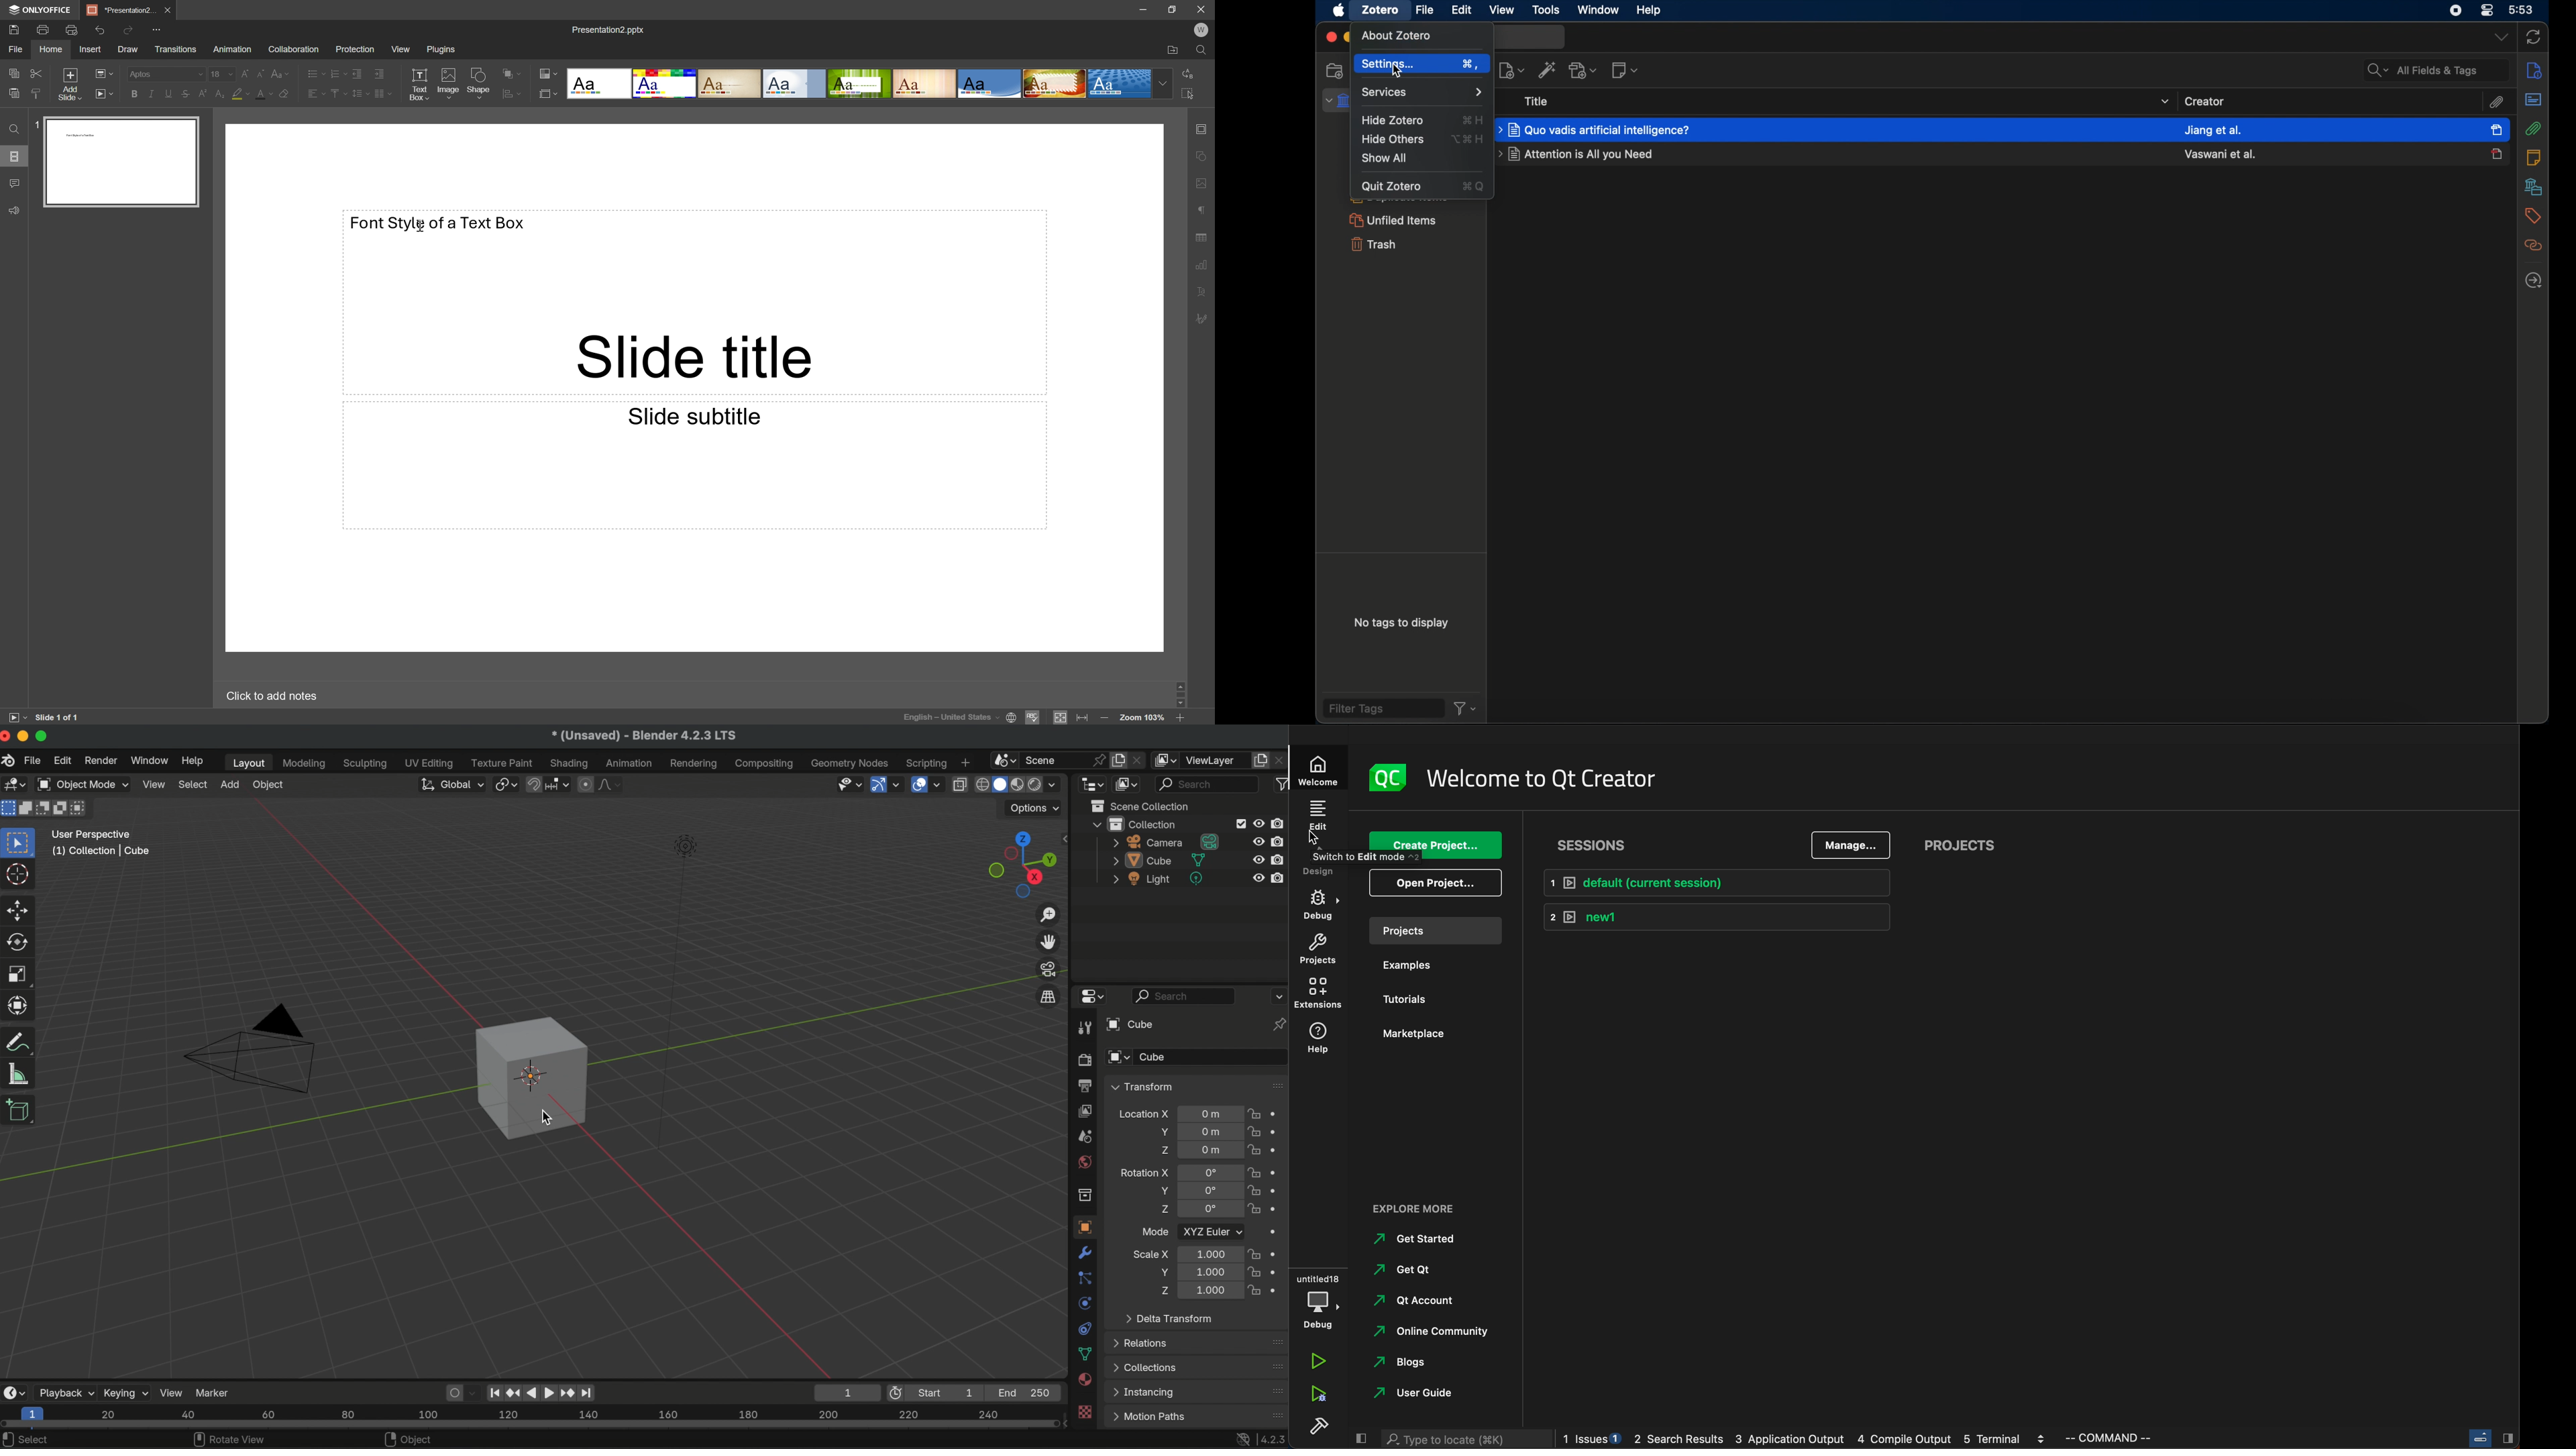 The width and height of the screenshot is (2576, 1456). What do you see at coordinates (1394, 220) in the screenshot?
I see `unified items` at bounding box center [1394, 220].